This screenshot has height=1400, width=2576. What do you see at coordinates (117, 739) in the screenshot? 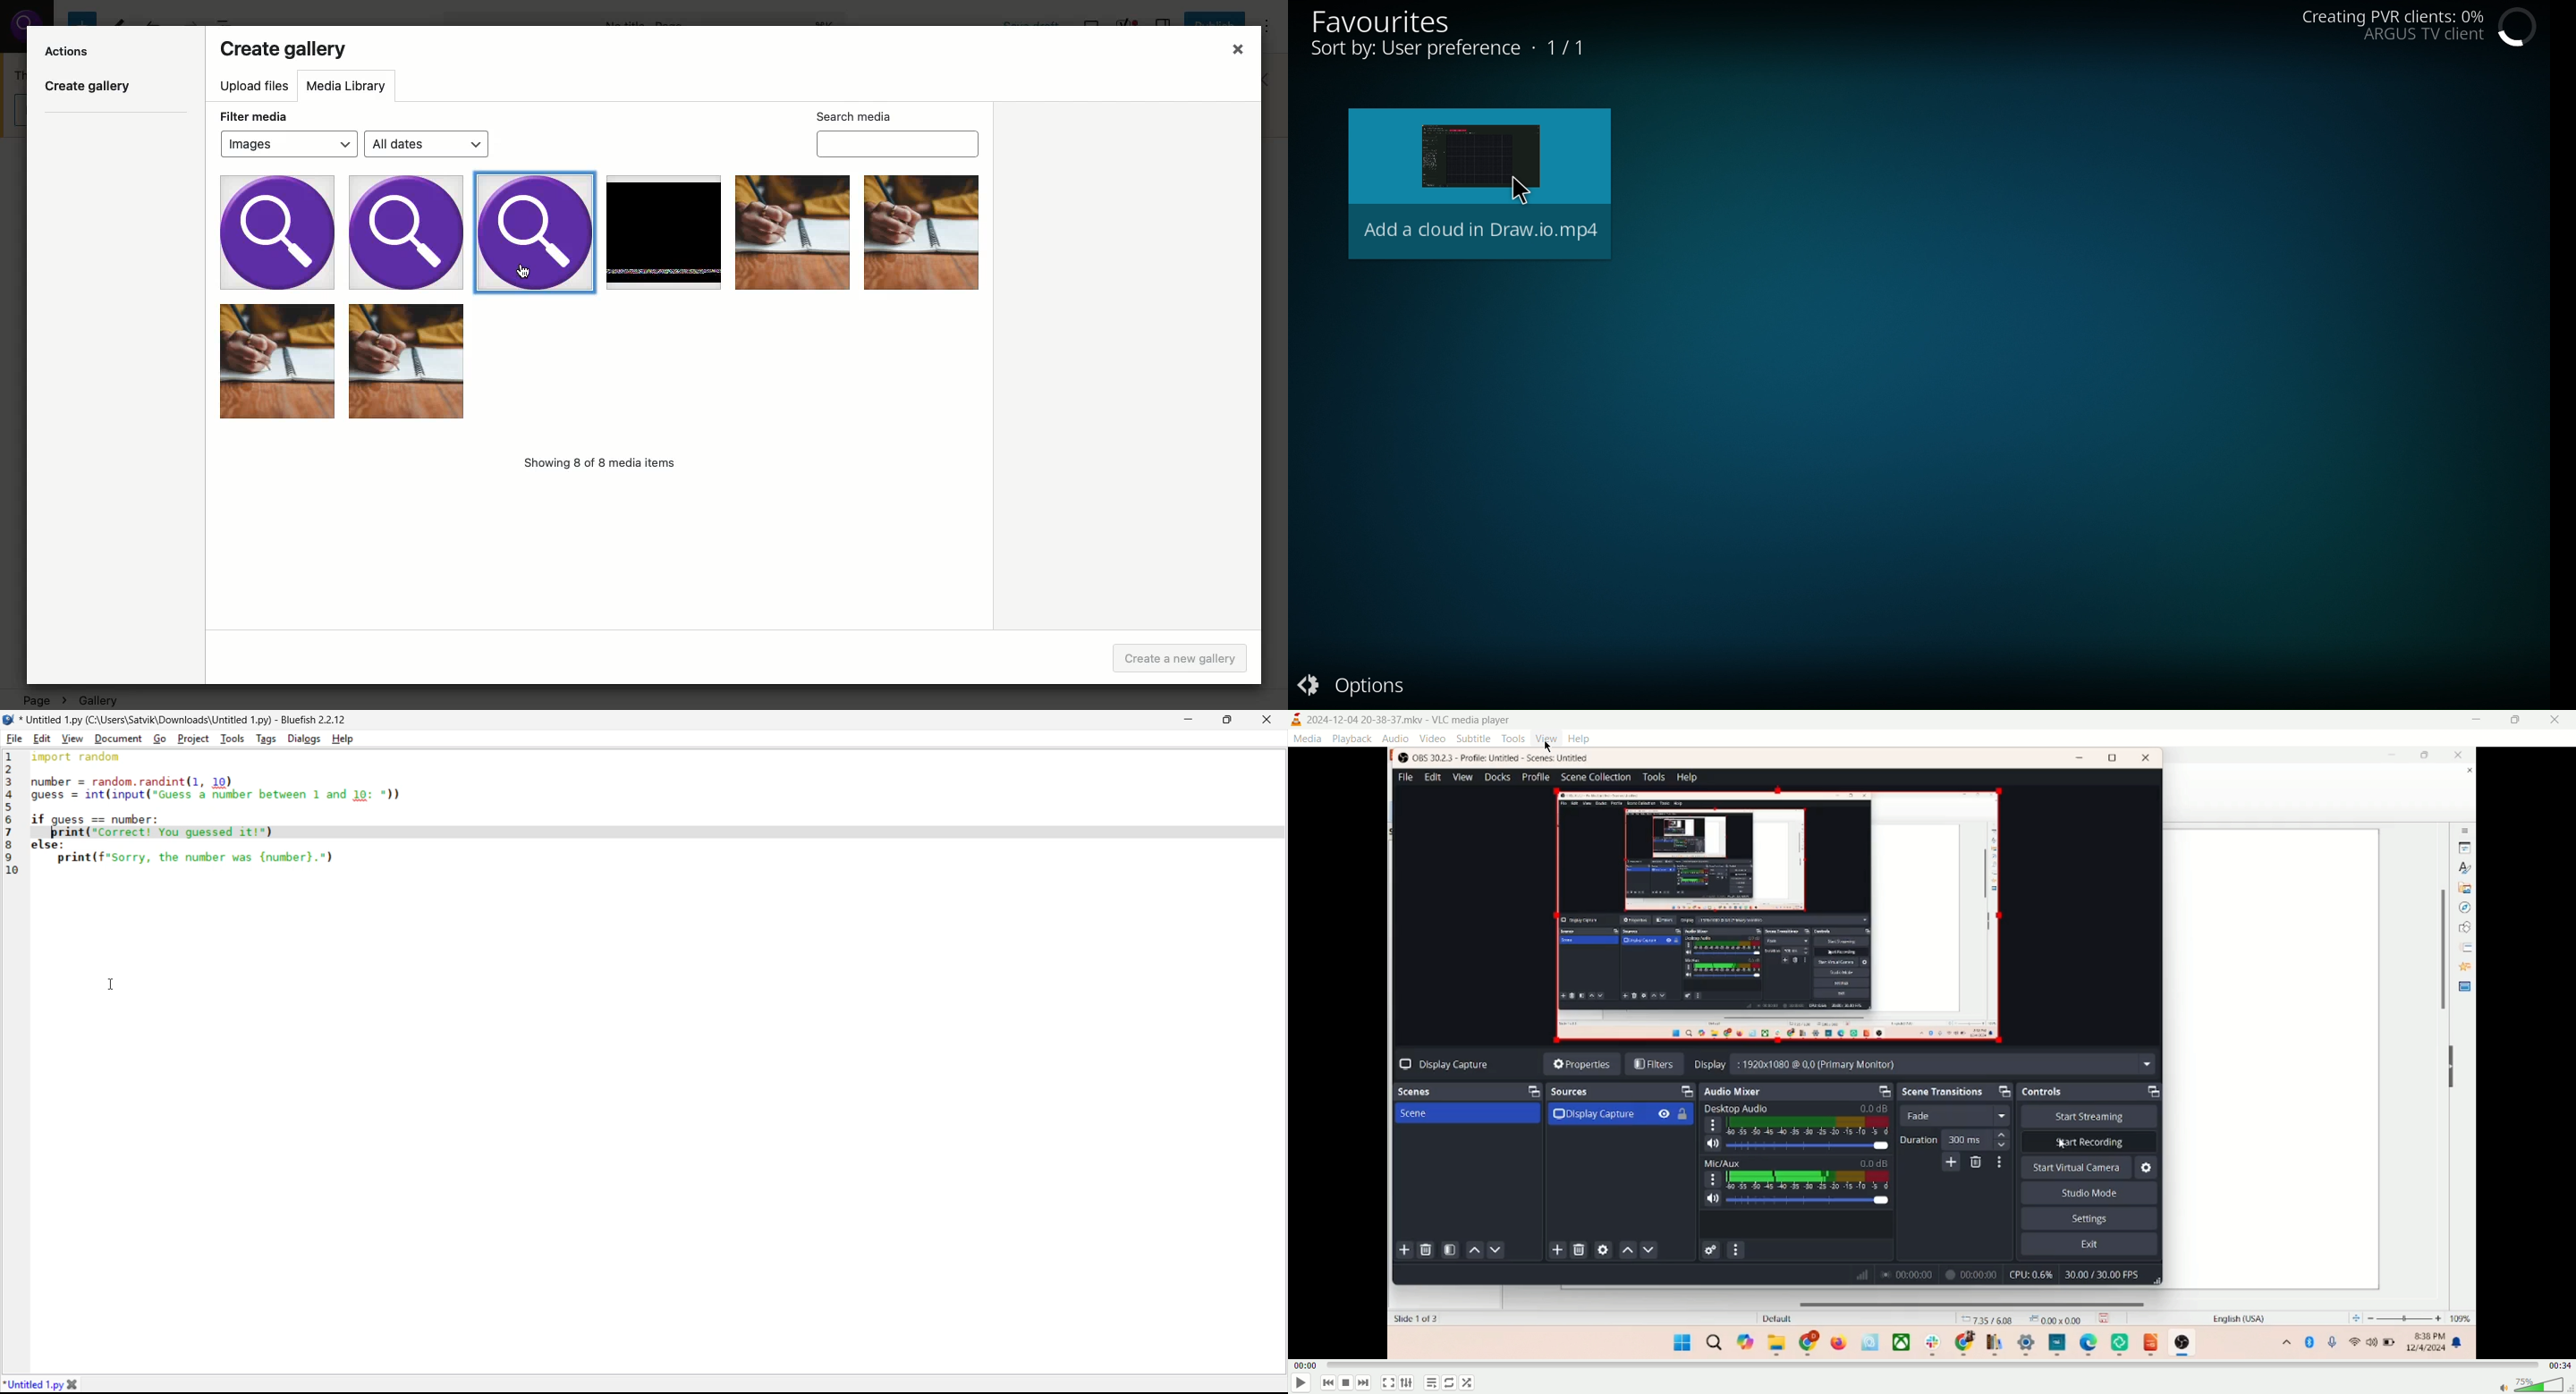
I see `document` at bounding box center [117, 739].